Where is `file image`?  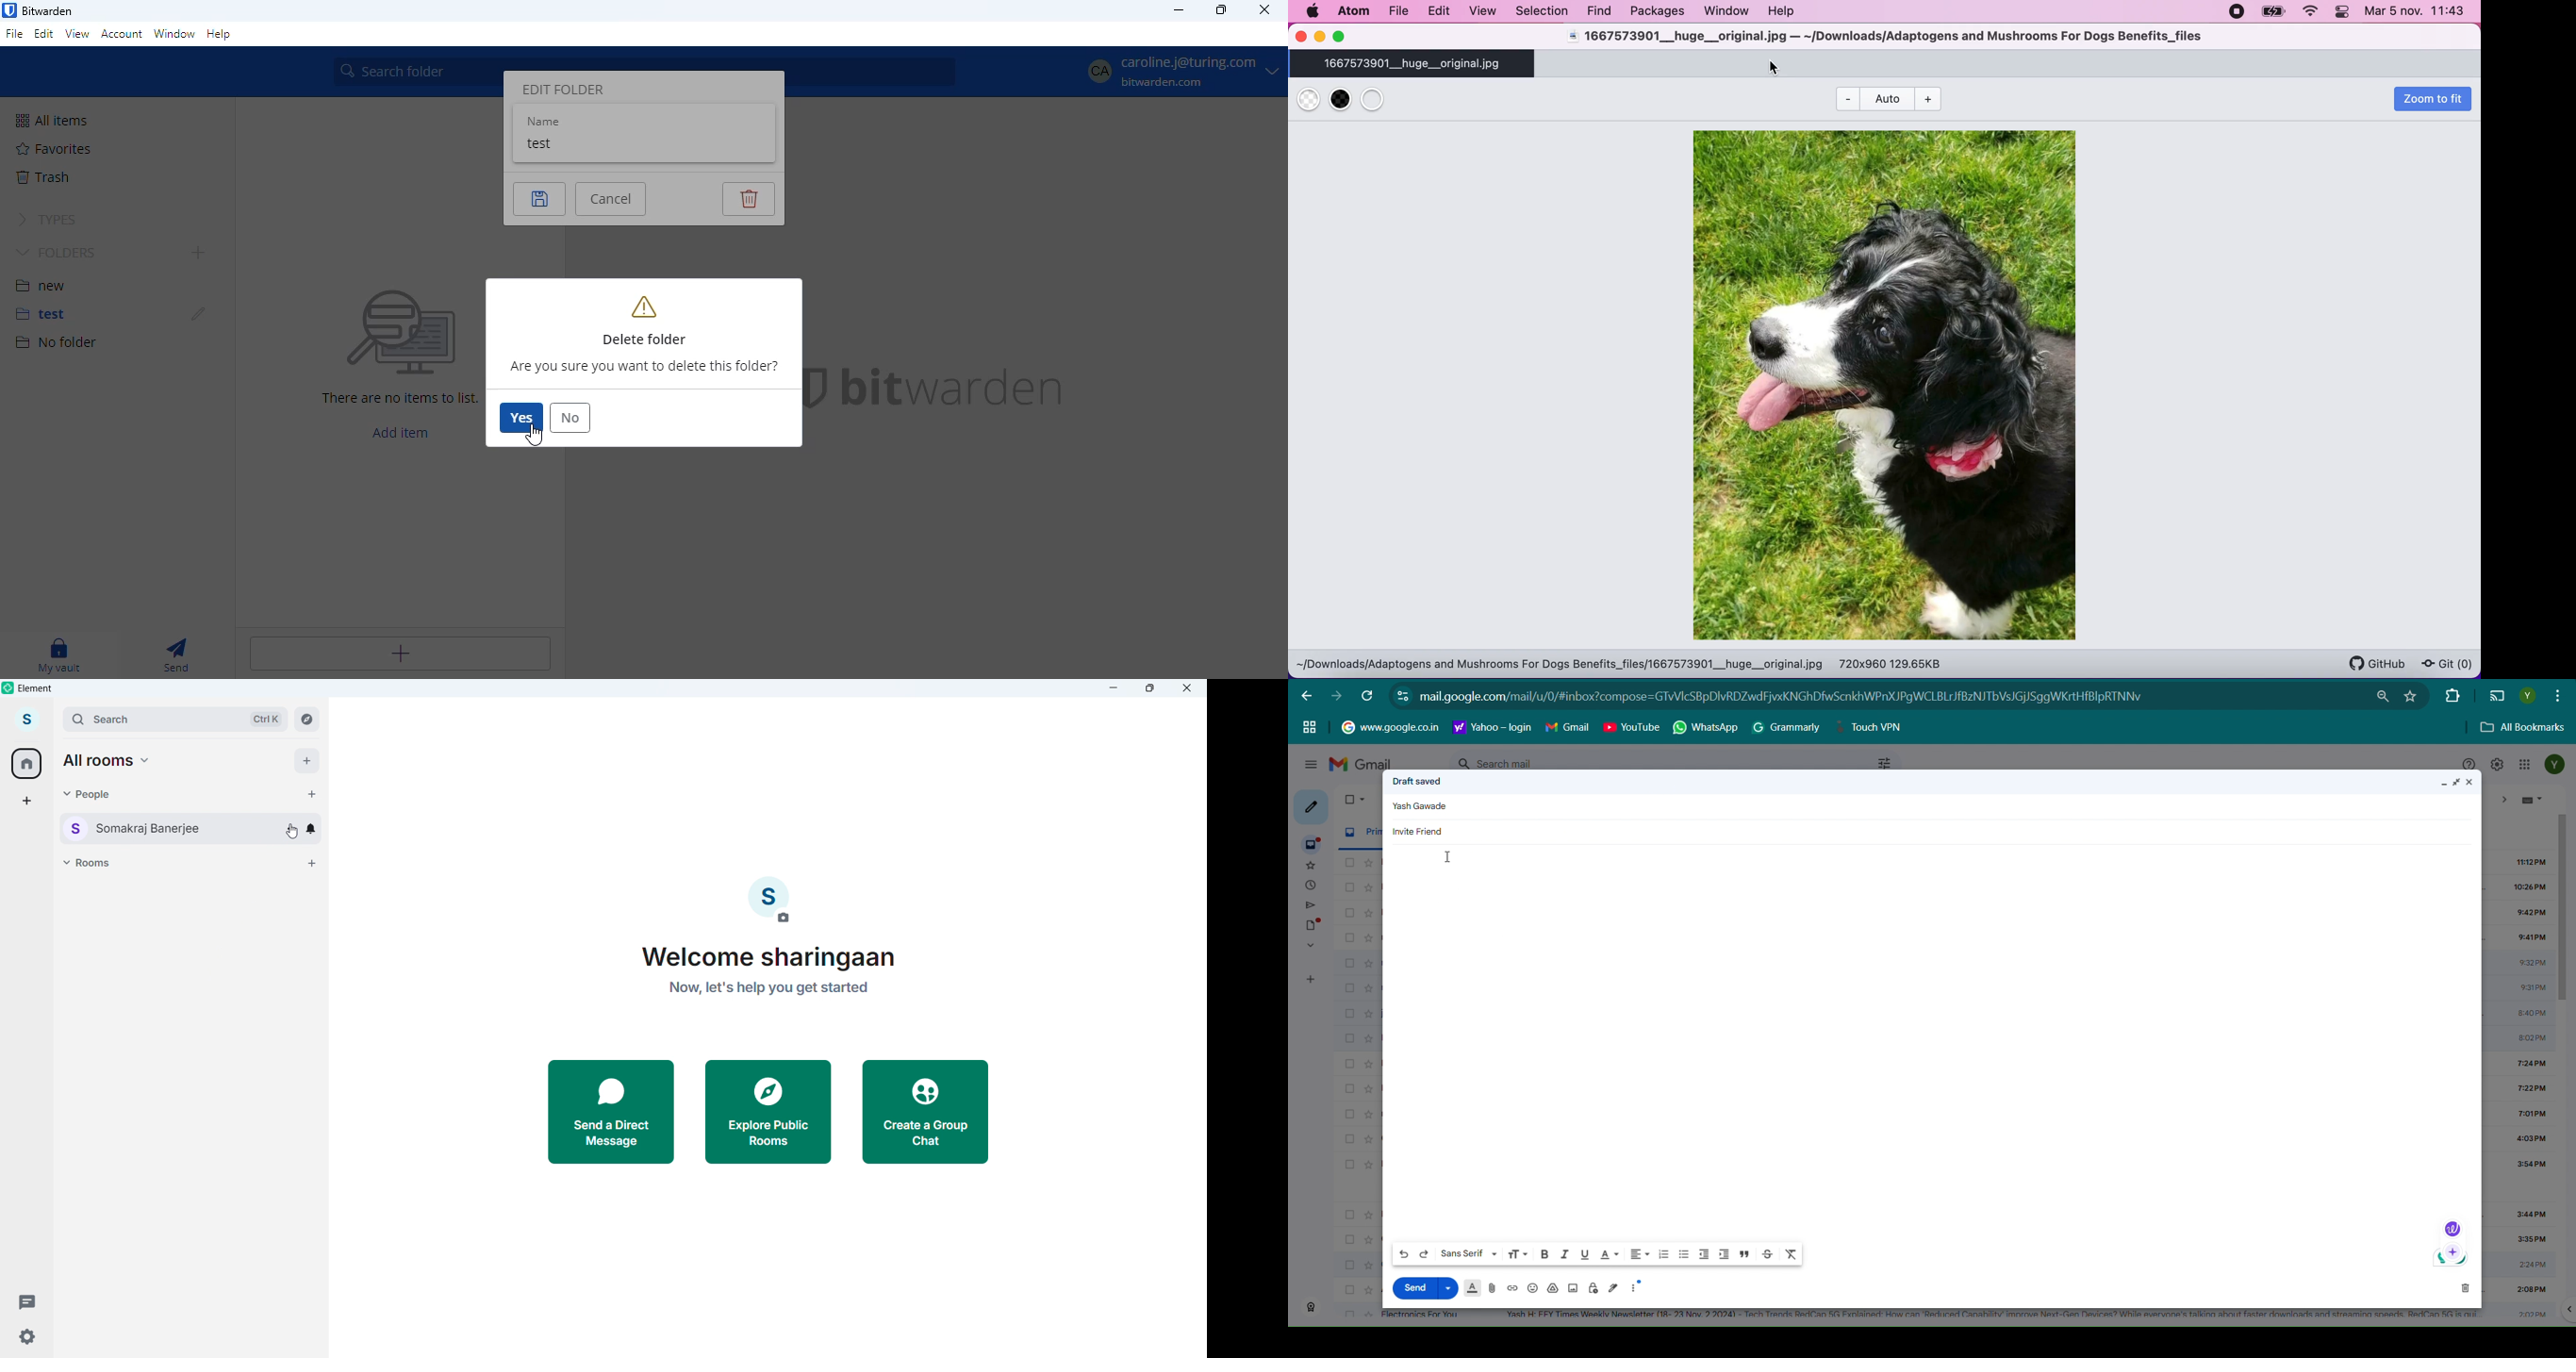
file image is located at coordinates (1894, 383).